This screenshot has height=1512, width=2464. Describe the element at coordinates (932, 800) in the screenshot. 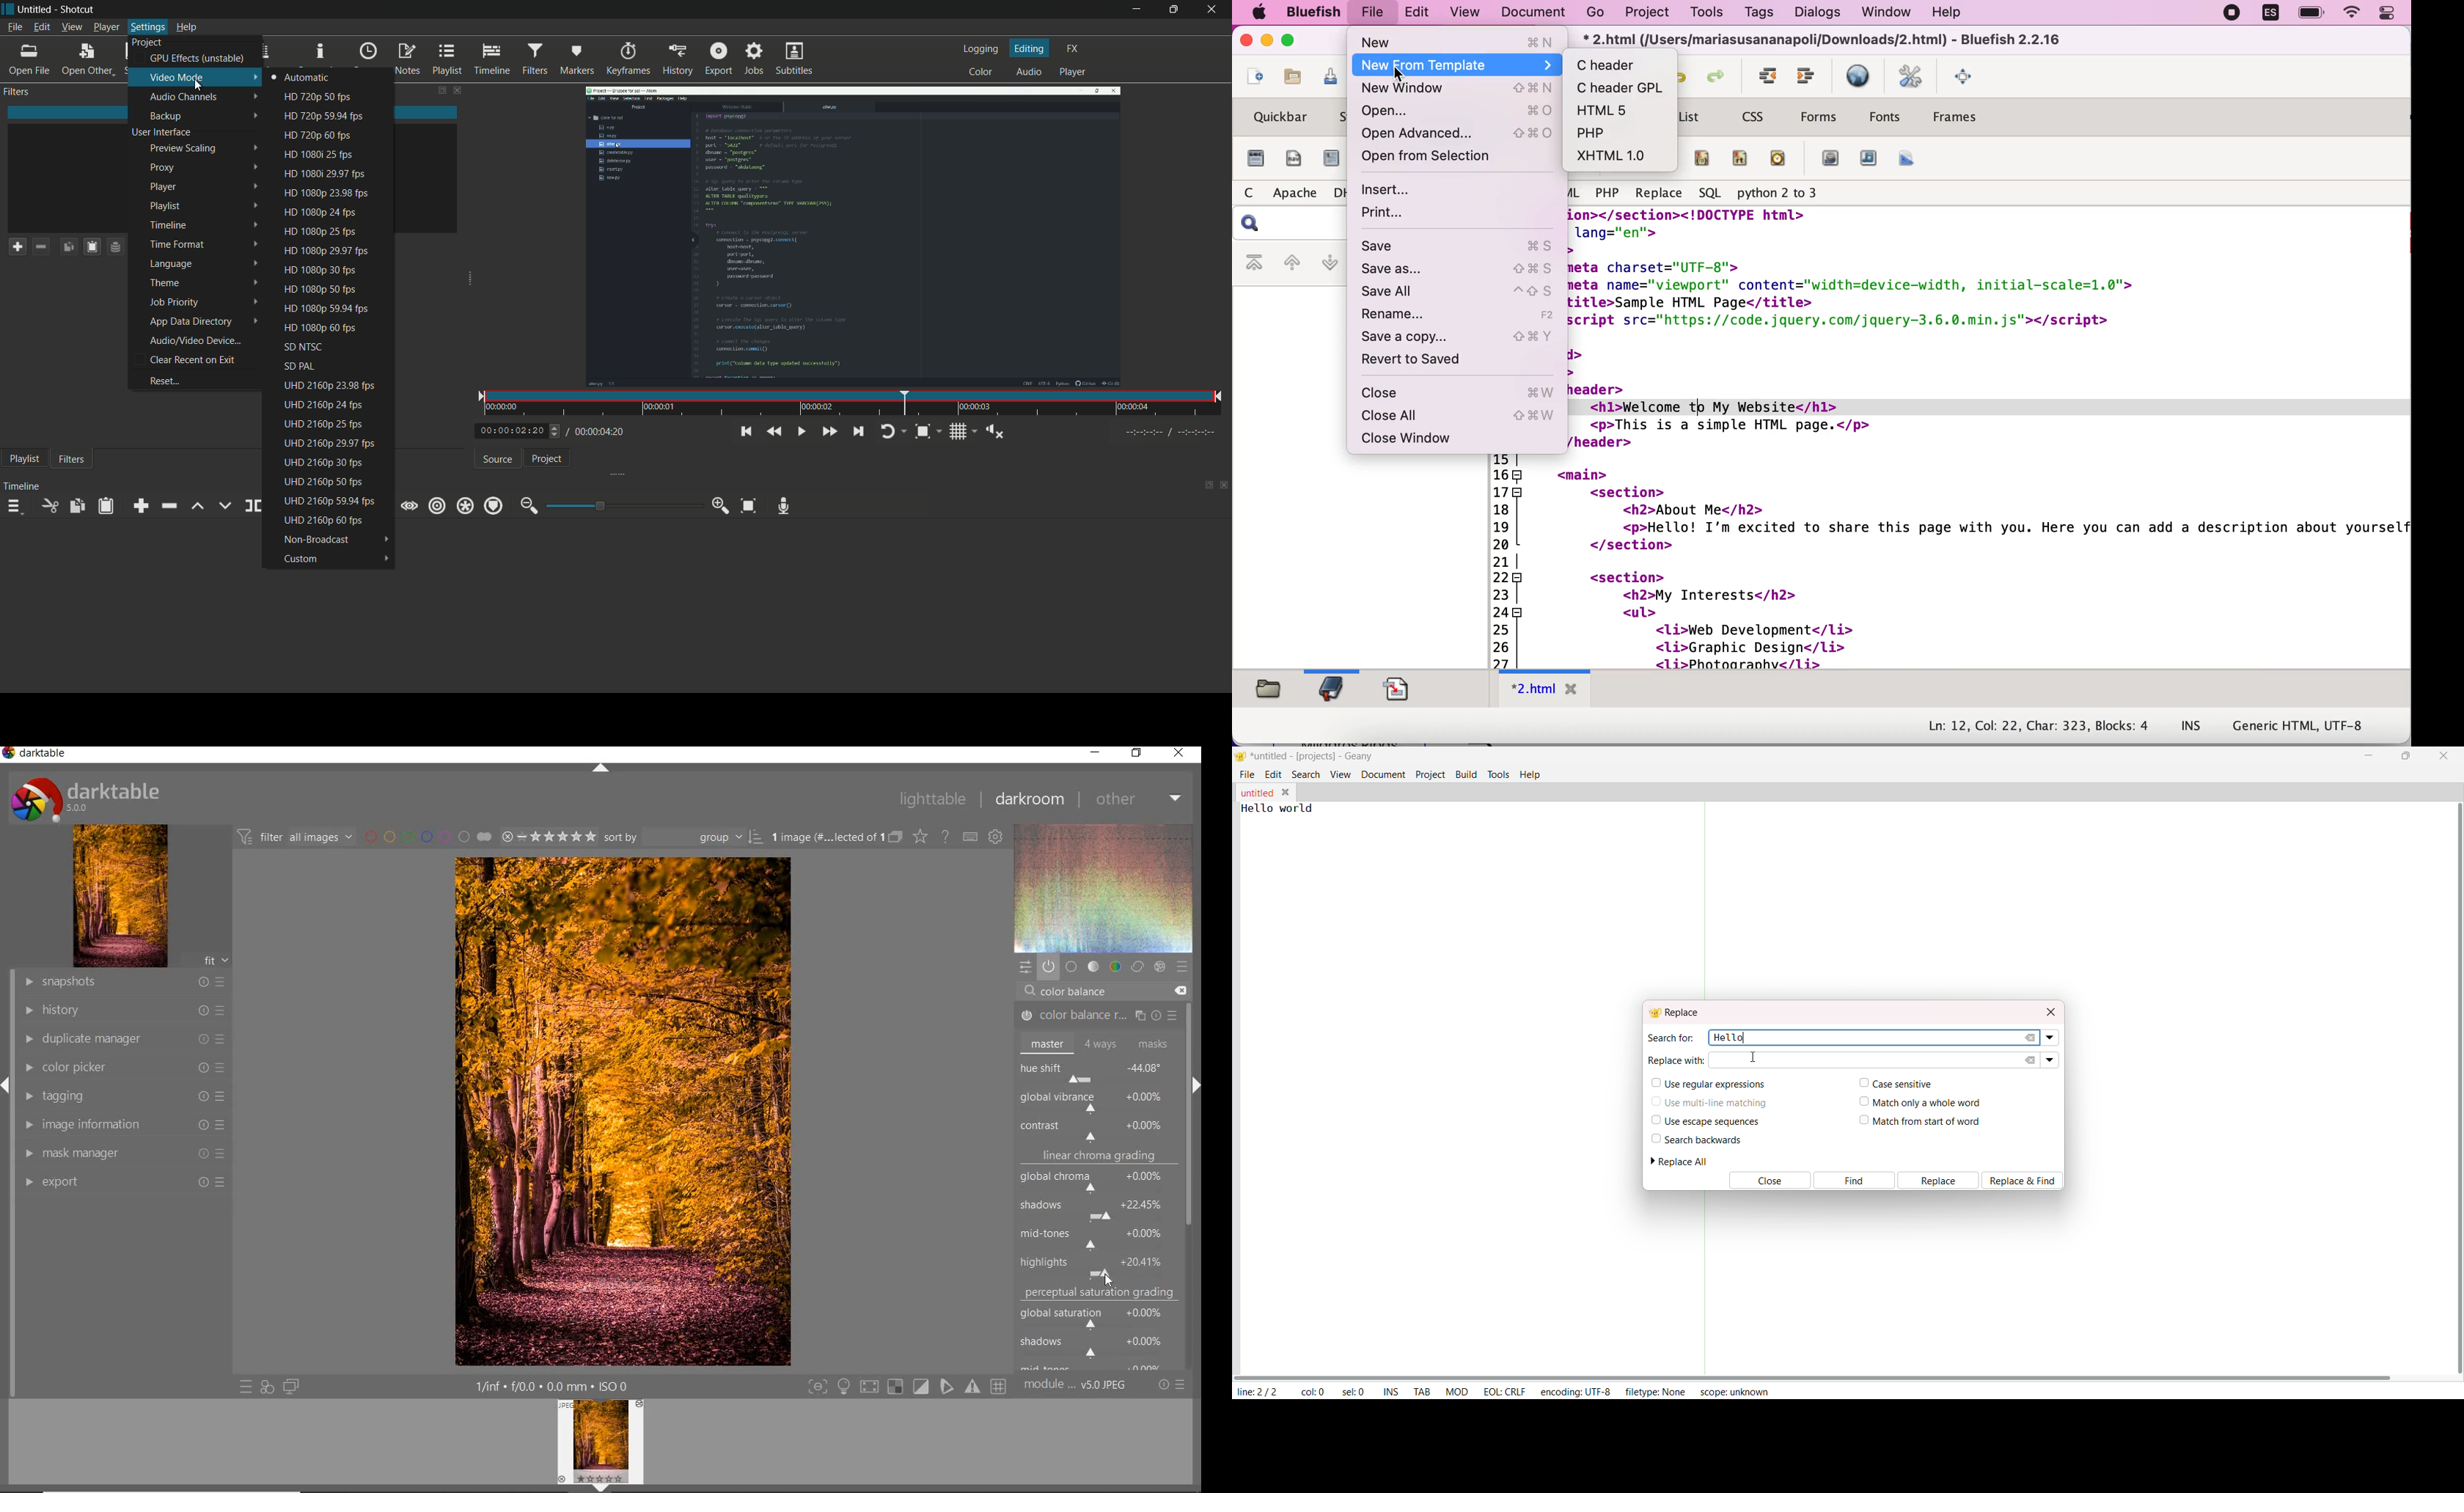

I see `lighttable` at that location.